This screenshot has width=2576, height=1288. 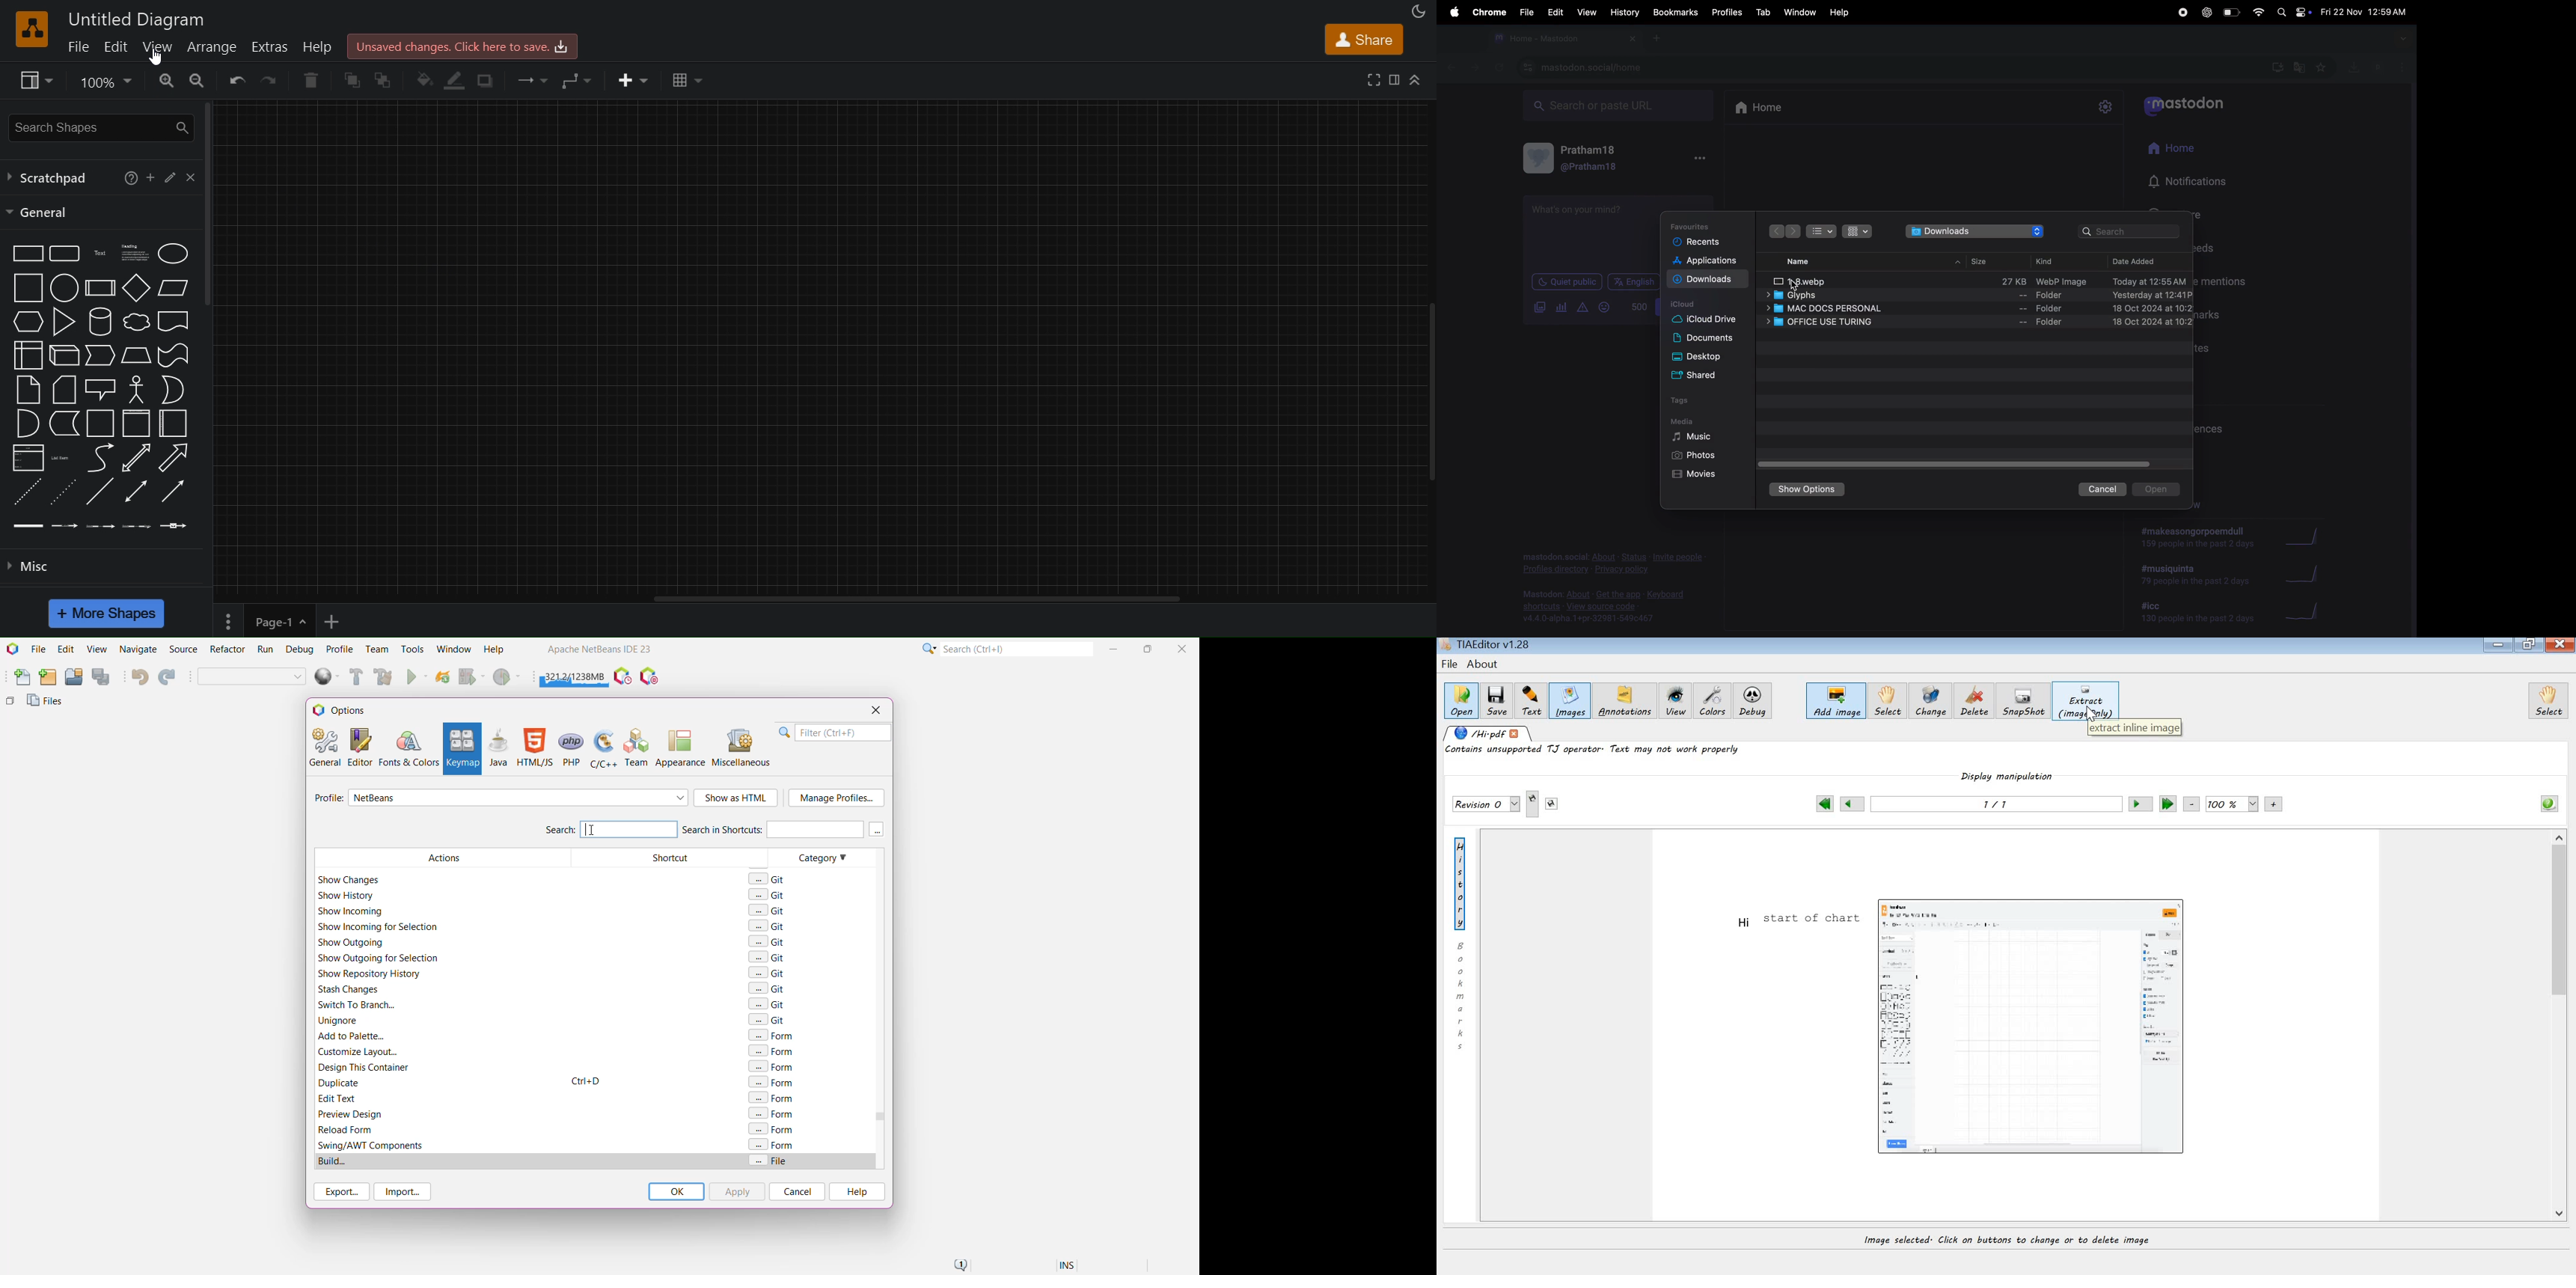 What do you see at coordinates (236, 82) in the screenshot?
I see `undo ` at bounding box center [236, 82].